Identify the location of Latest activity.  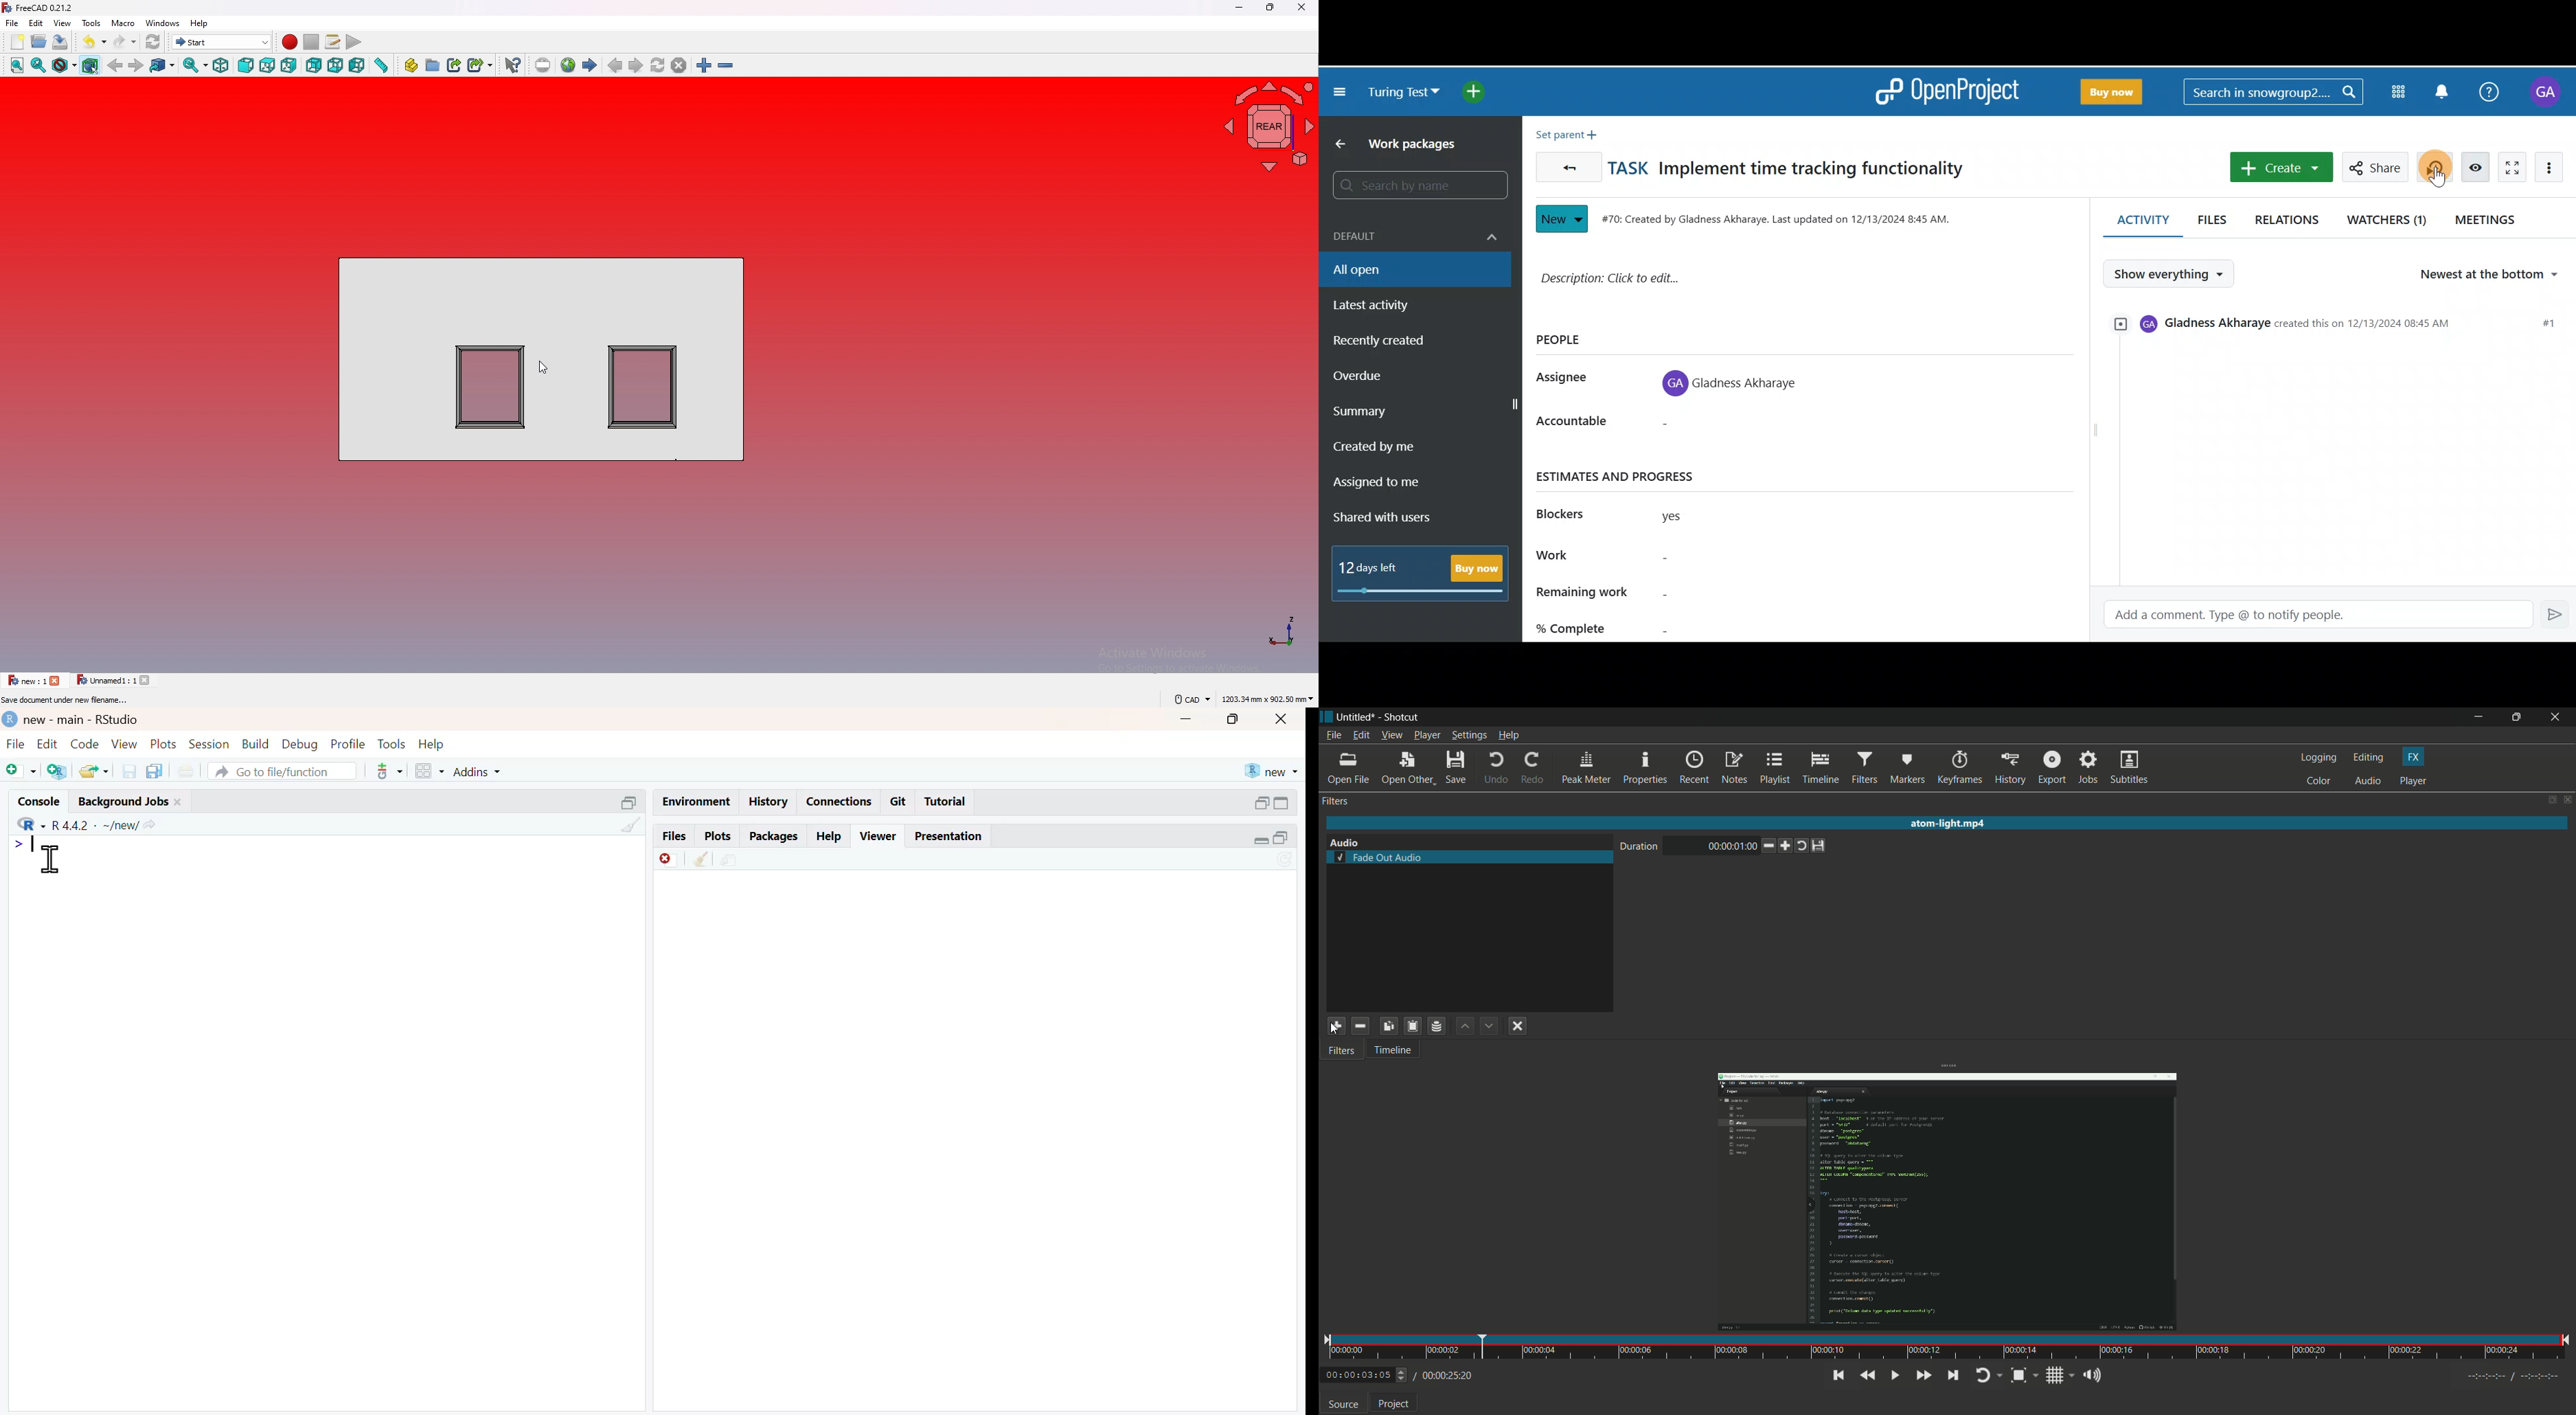
(1391, 306).